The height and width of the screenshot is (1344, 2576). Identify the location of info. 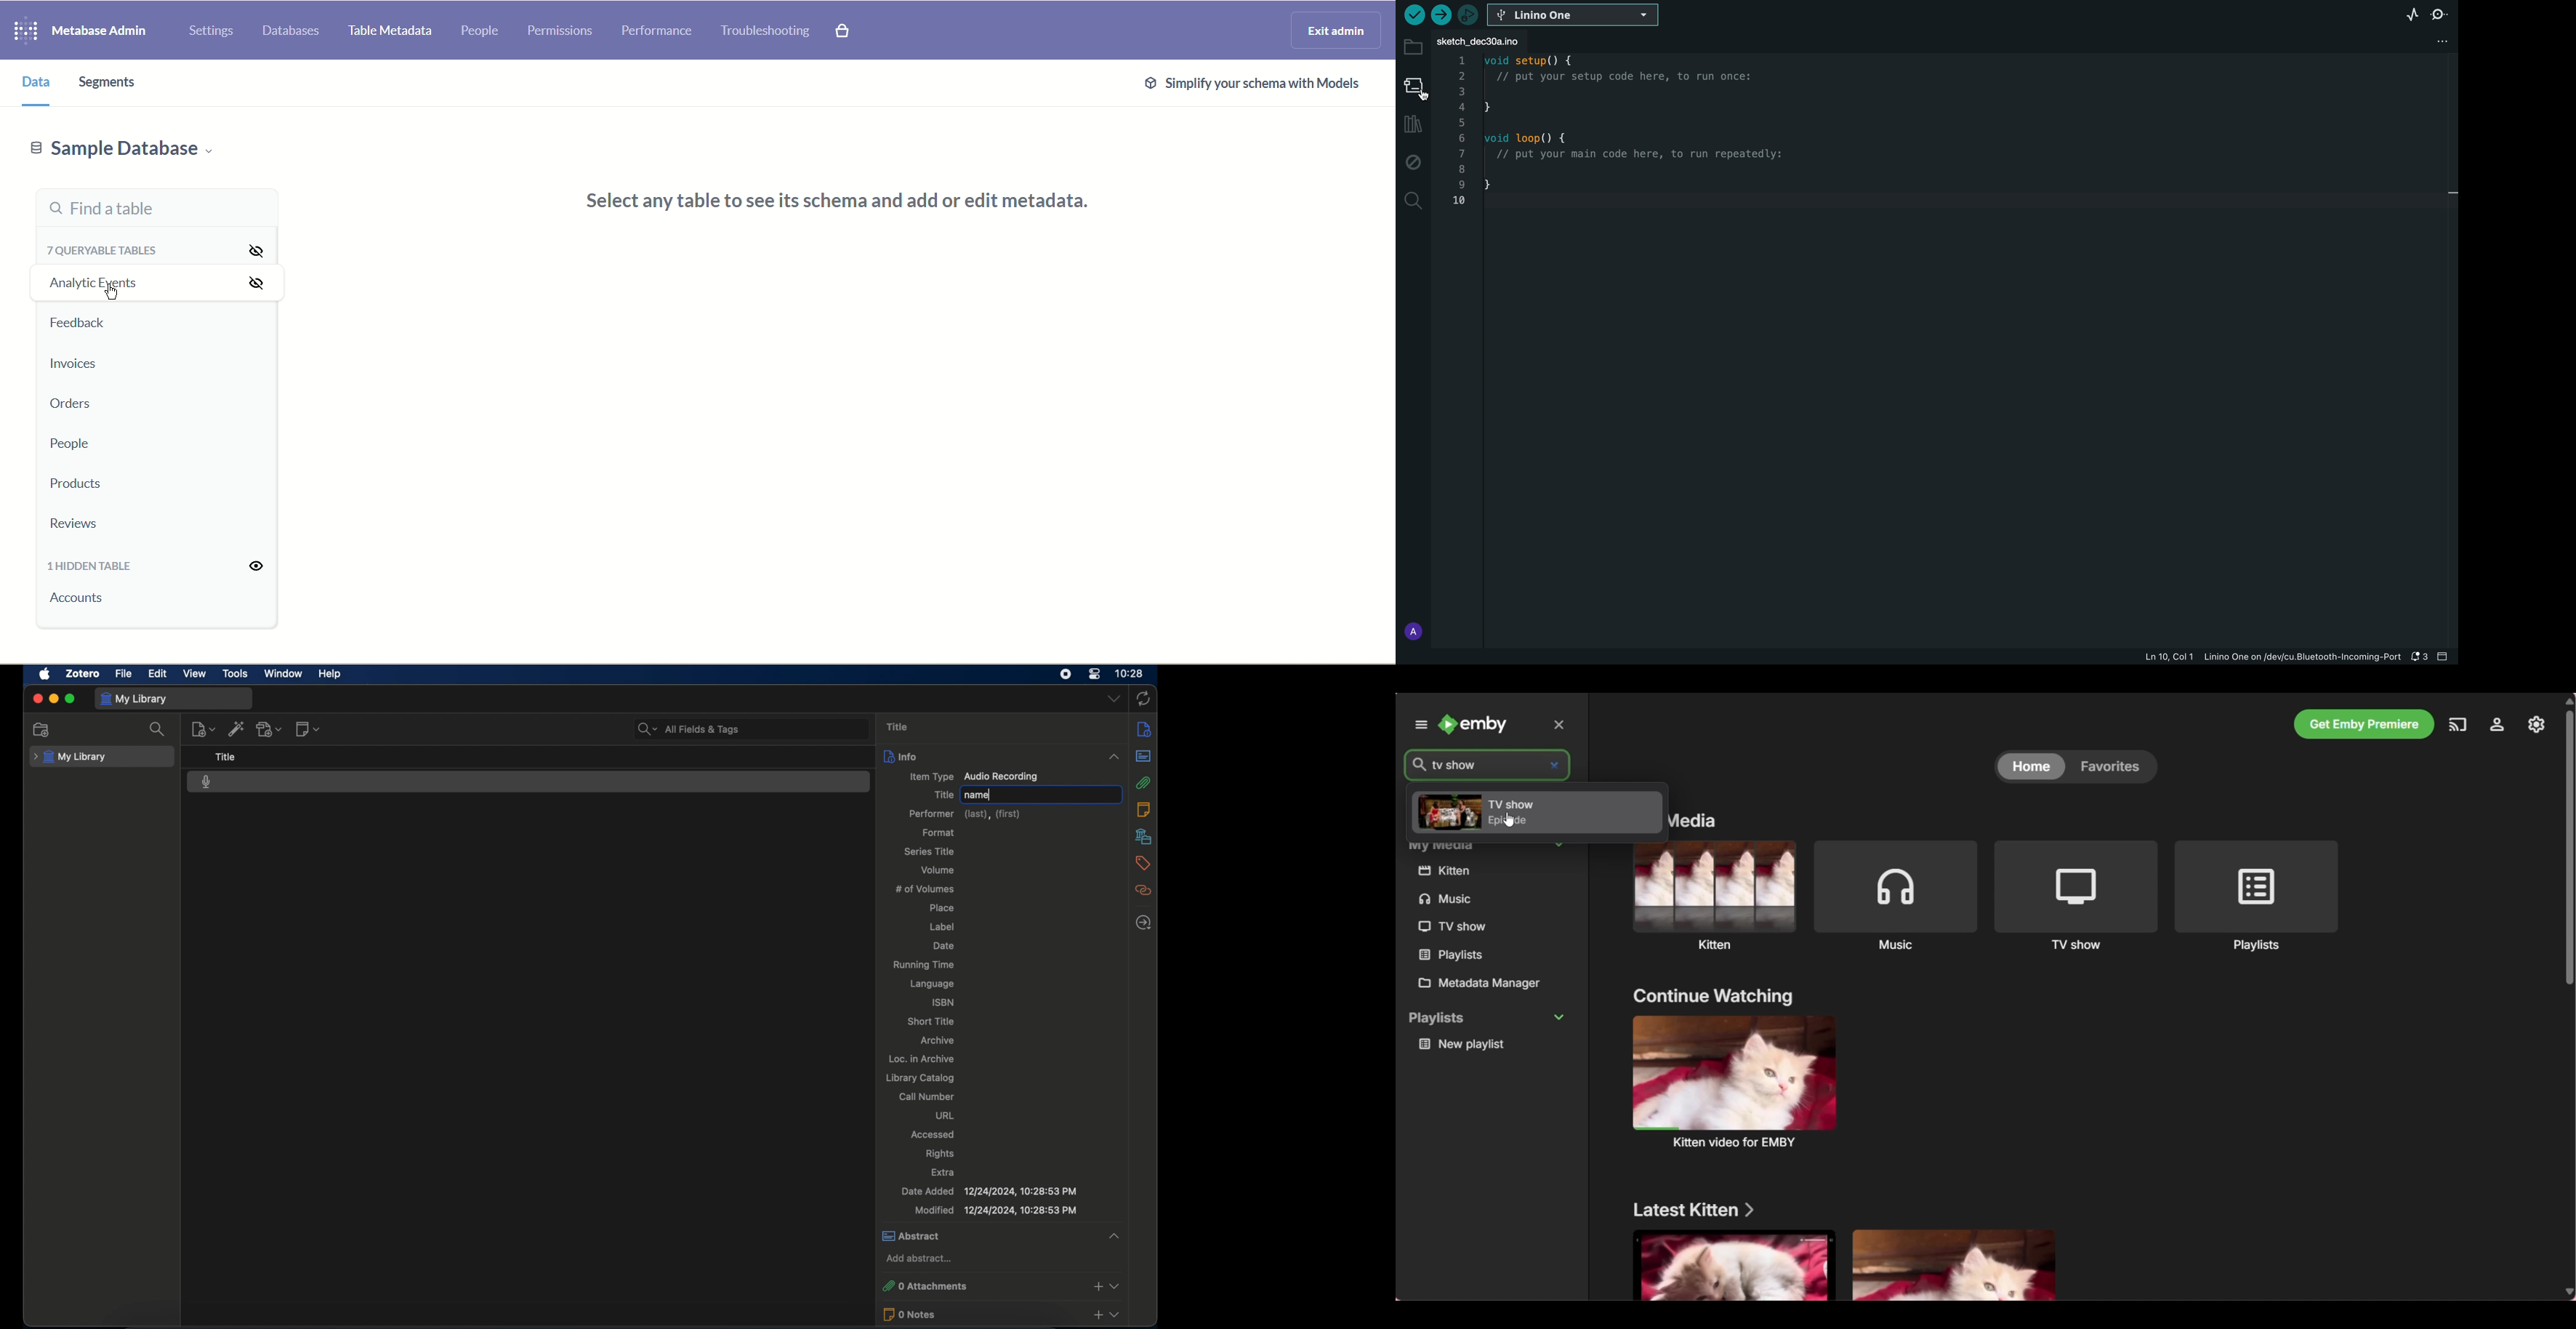
(1003, 756).